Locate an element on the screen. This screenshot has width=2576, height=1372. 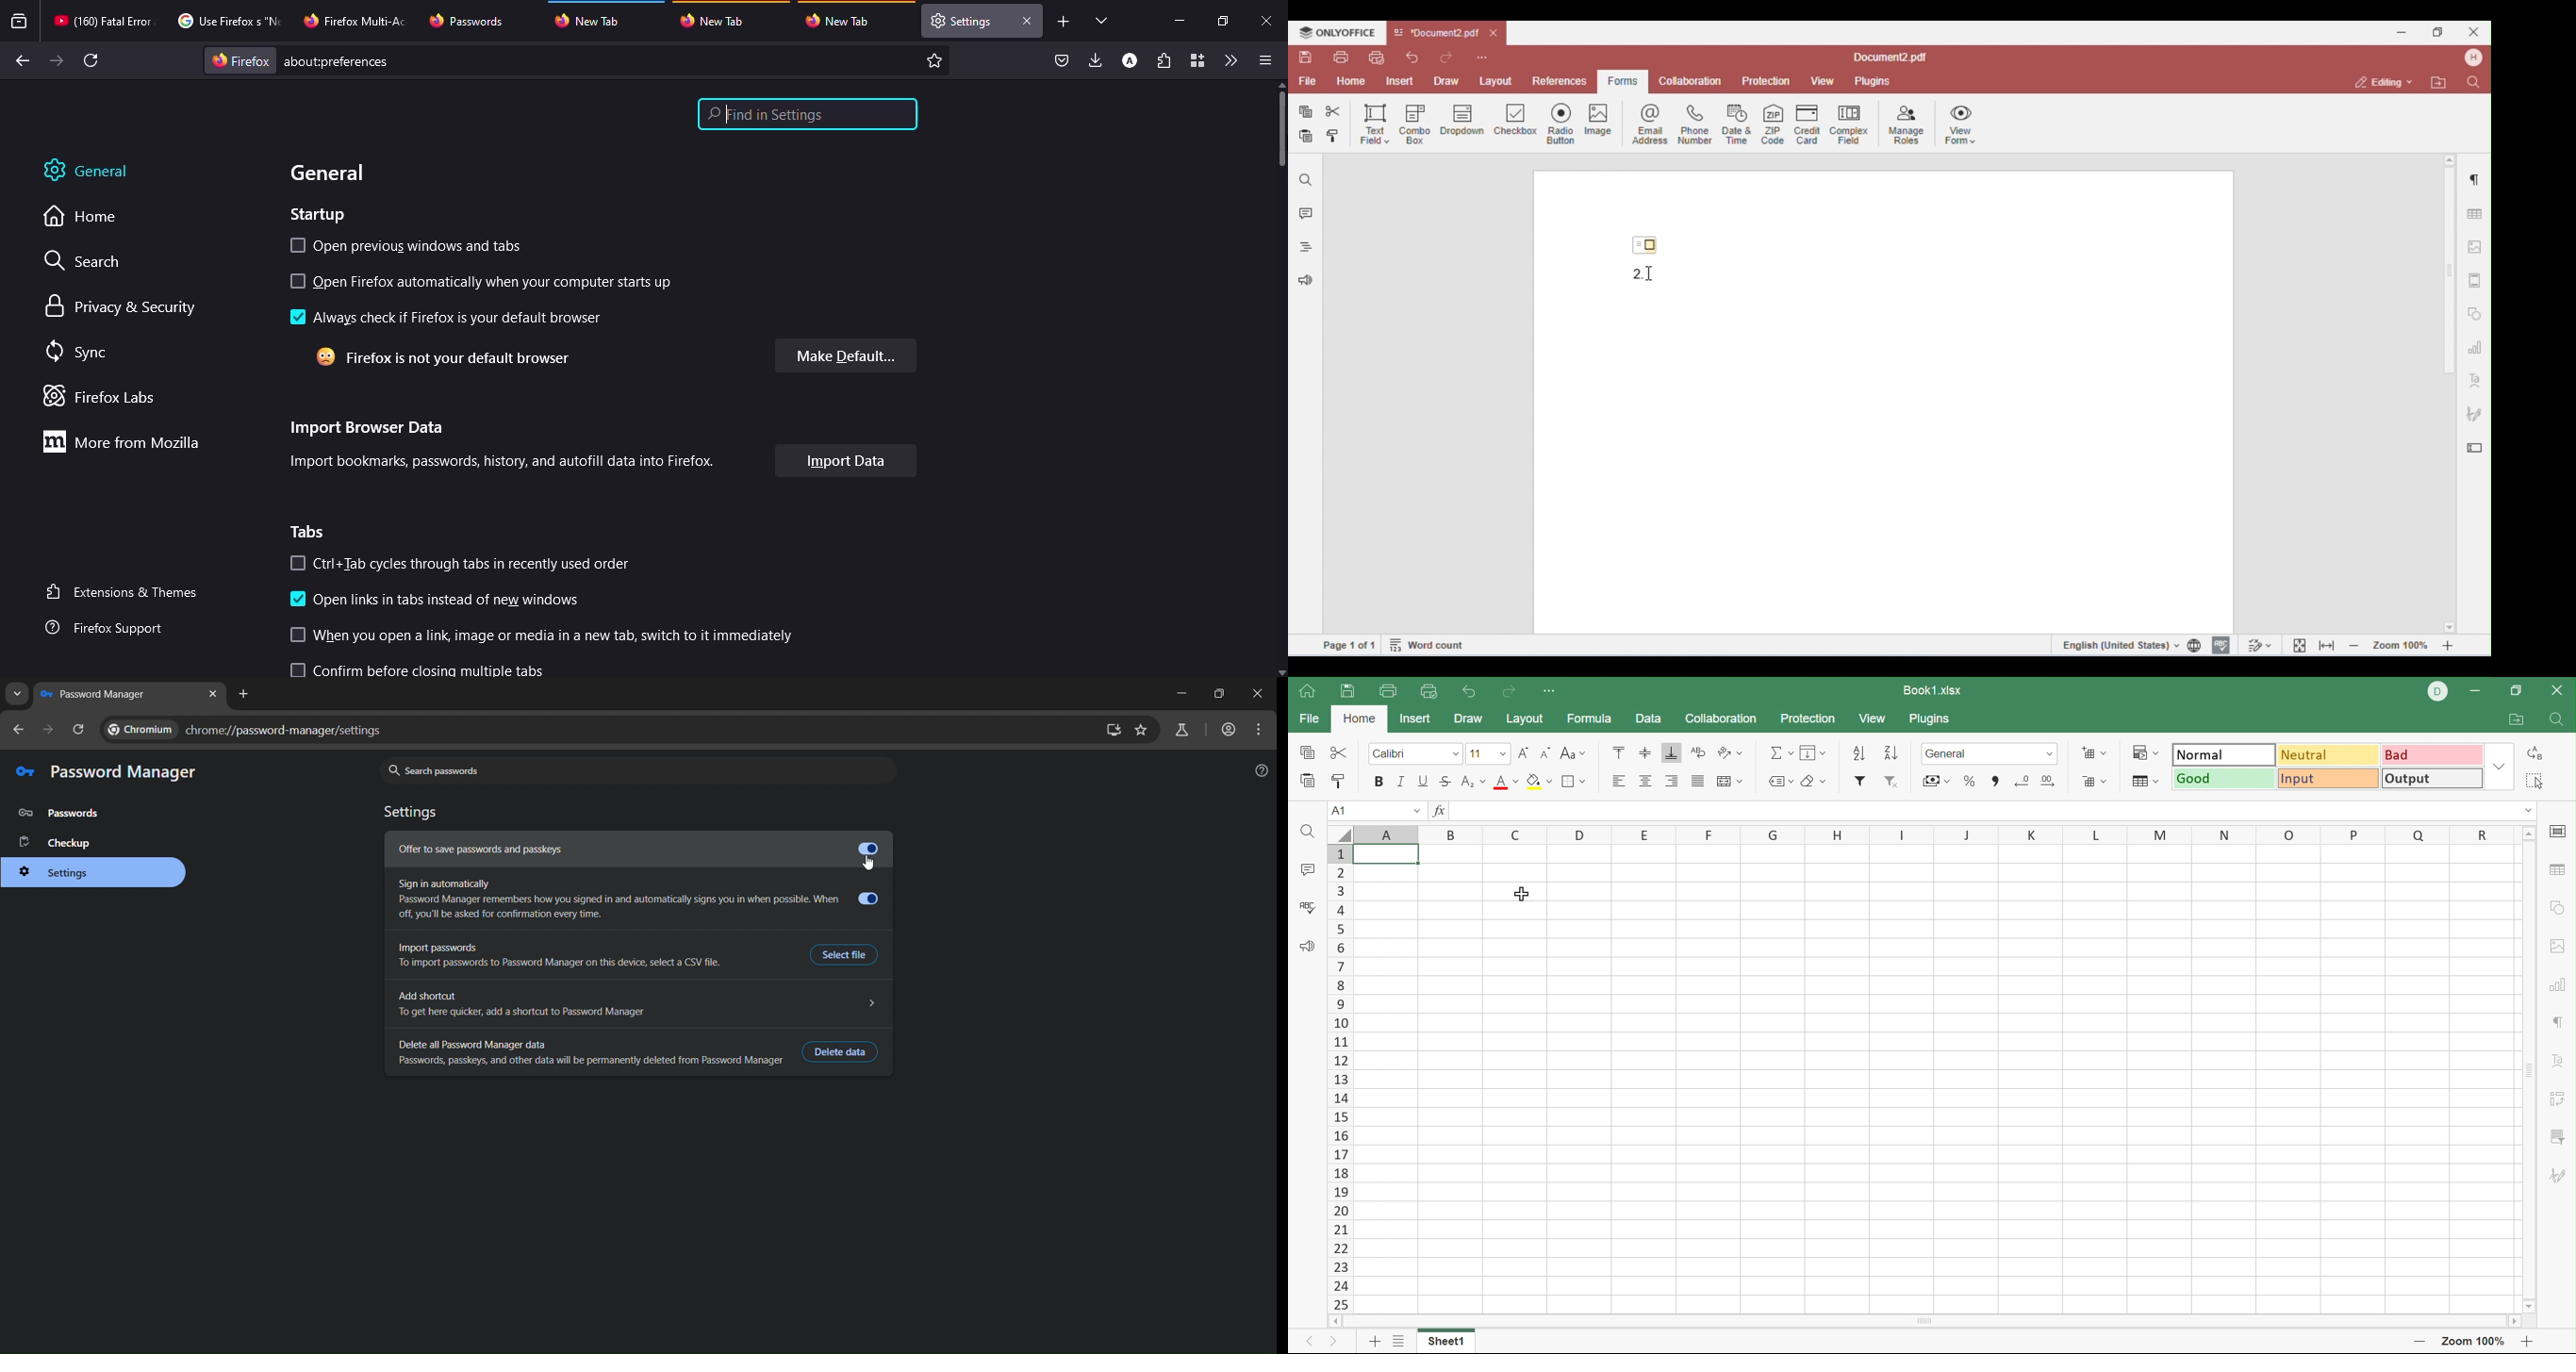
Comma style is located at coordinates (1997, 781).